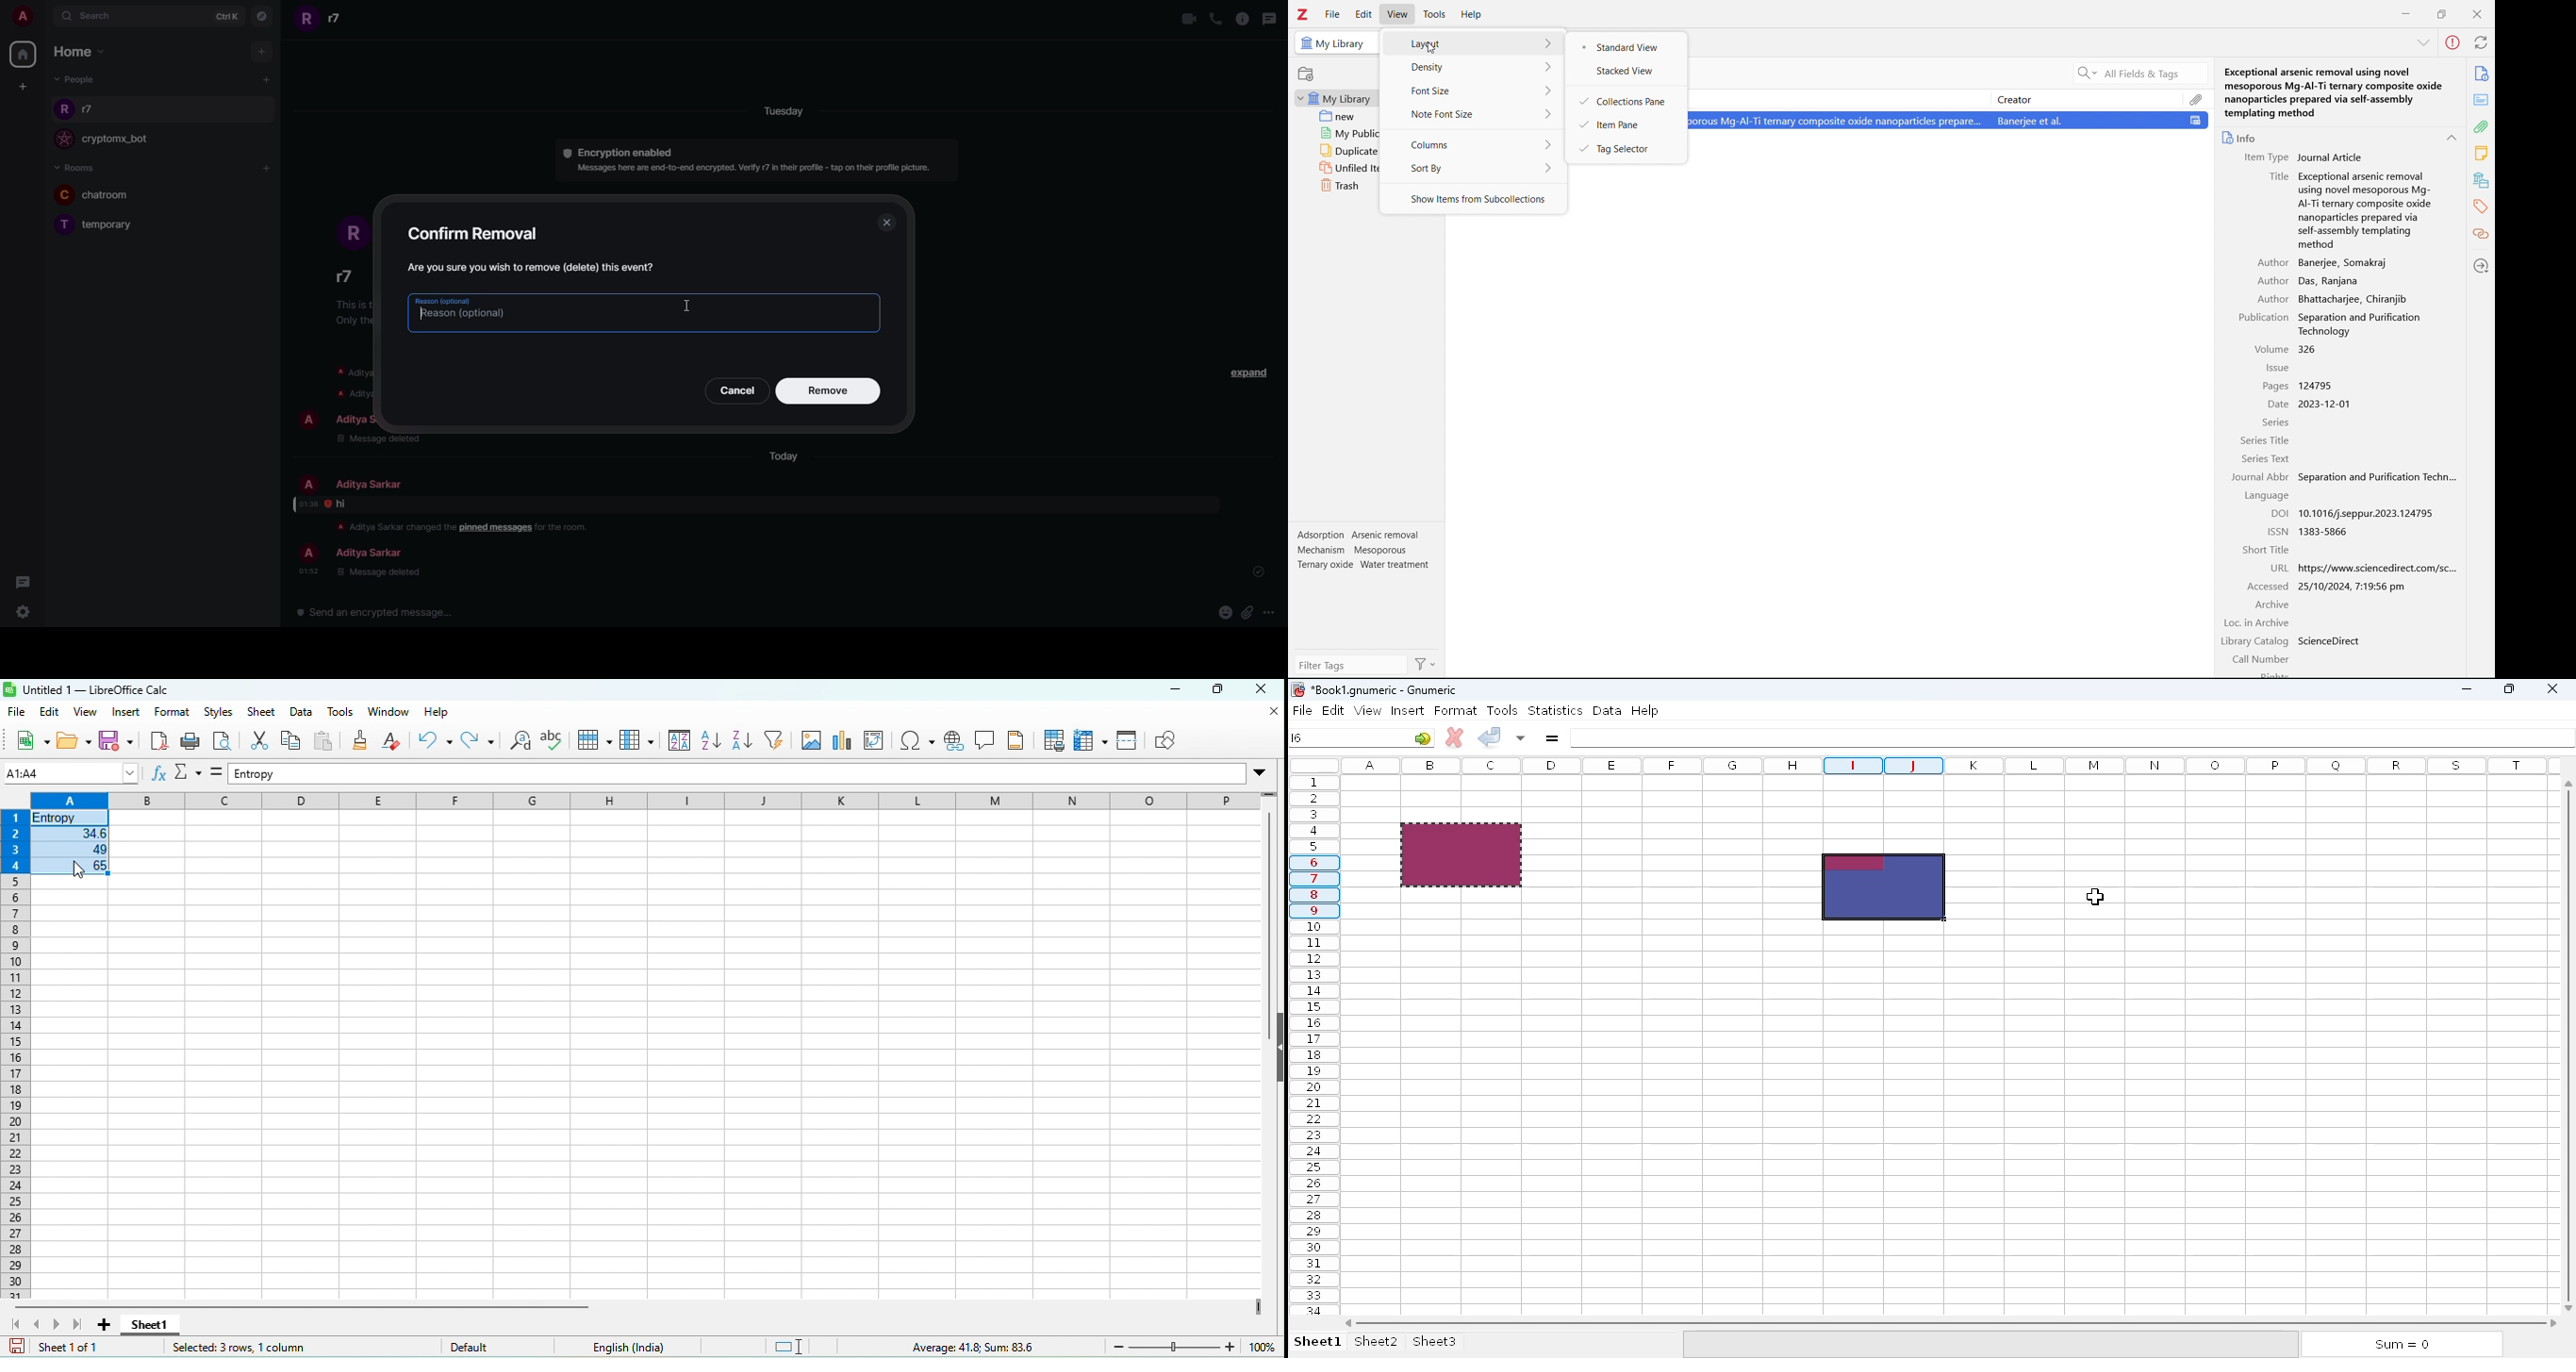 The height and width of the screenshot is (1372, 2576). Describe the element at coordinates (2453, 43) in the screenshot. I see `error in sync` at that location.